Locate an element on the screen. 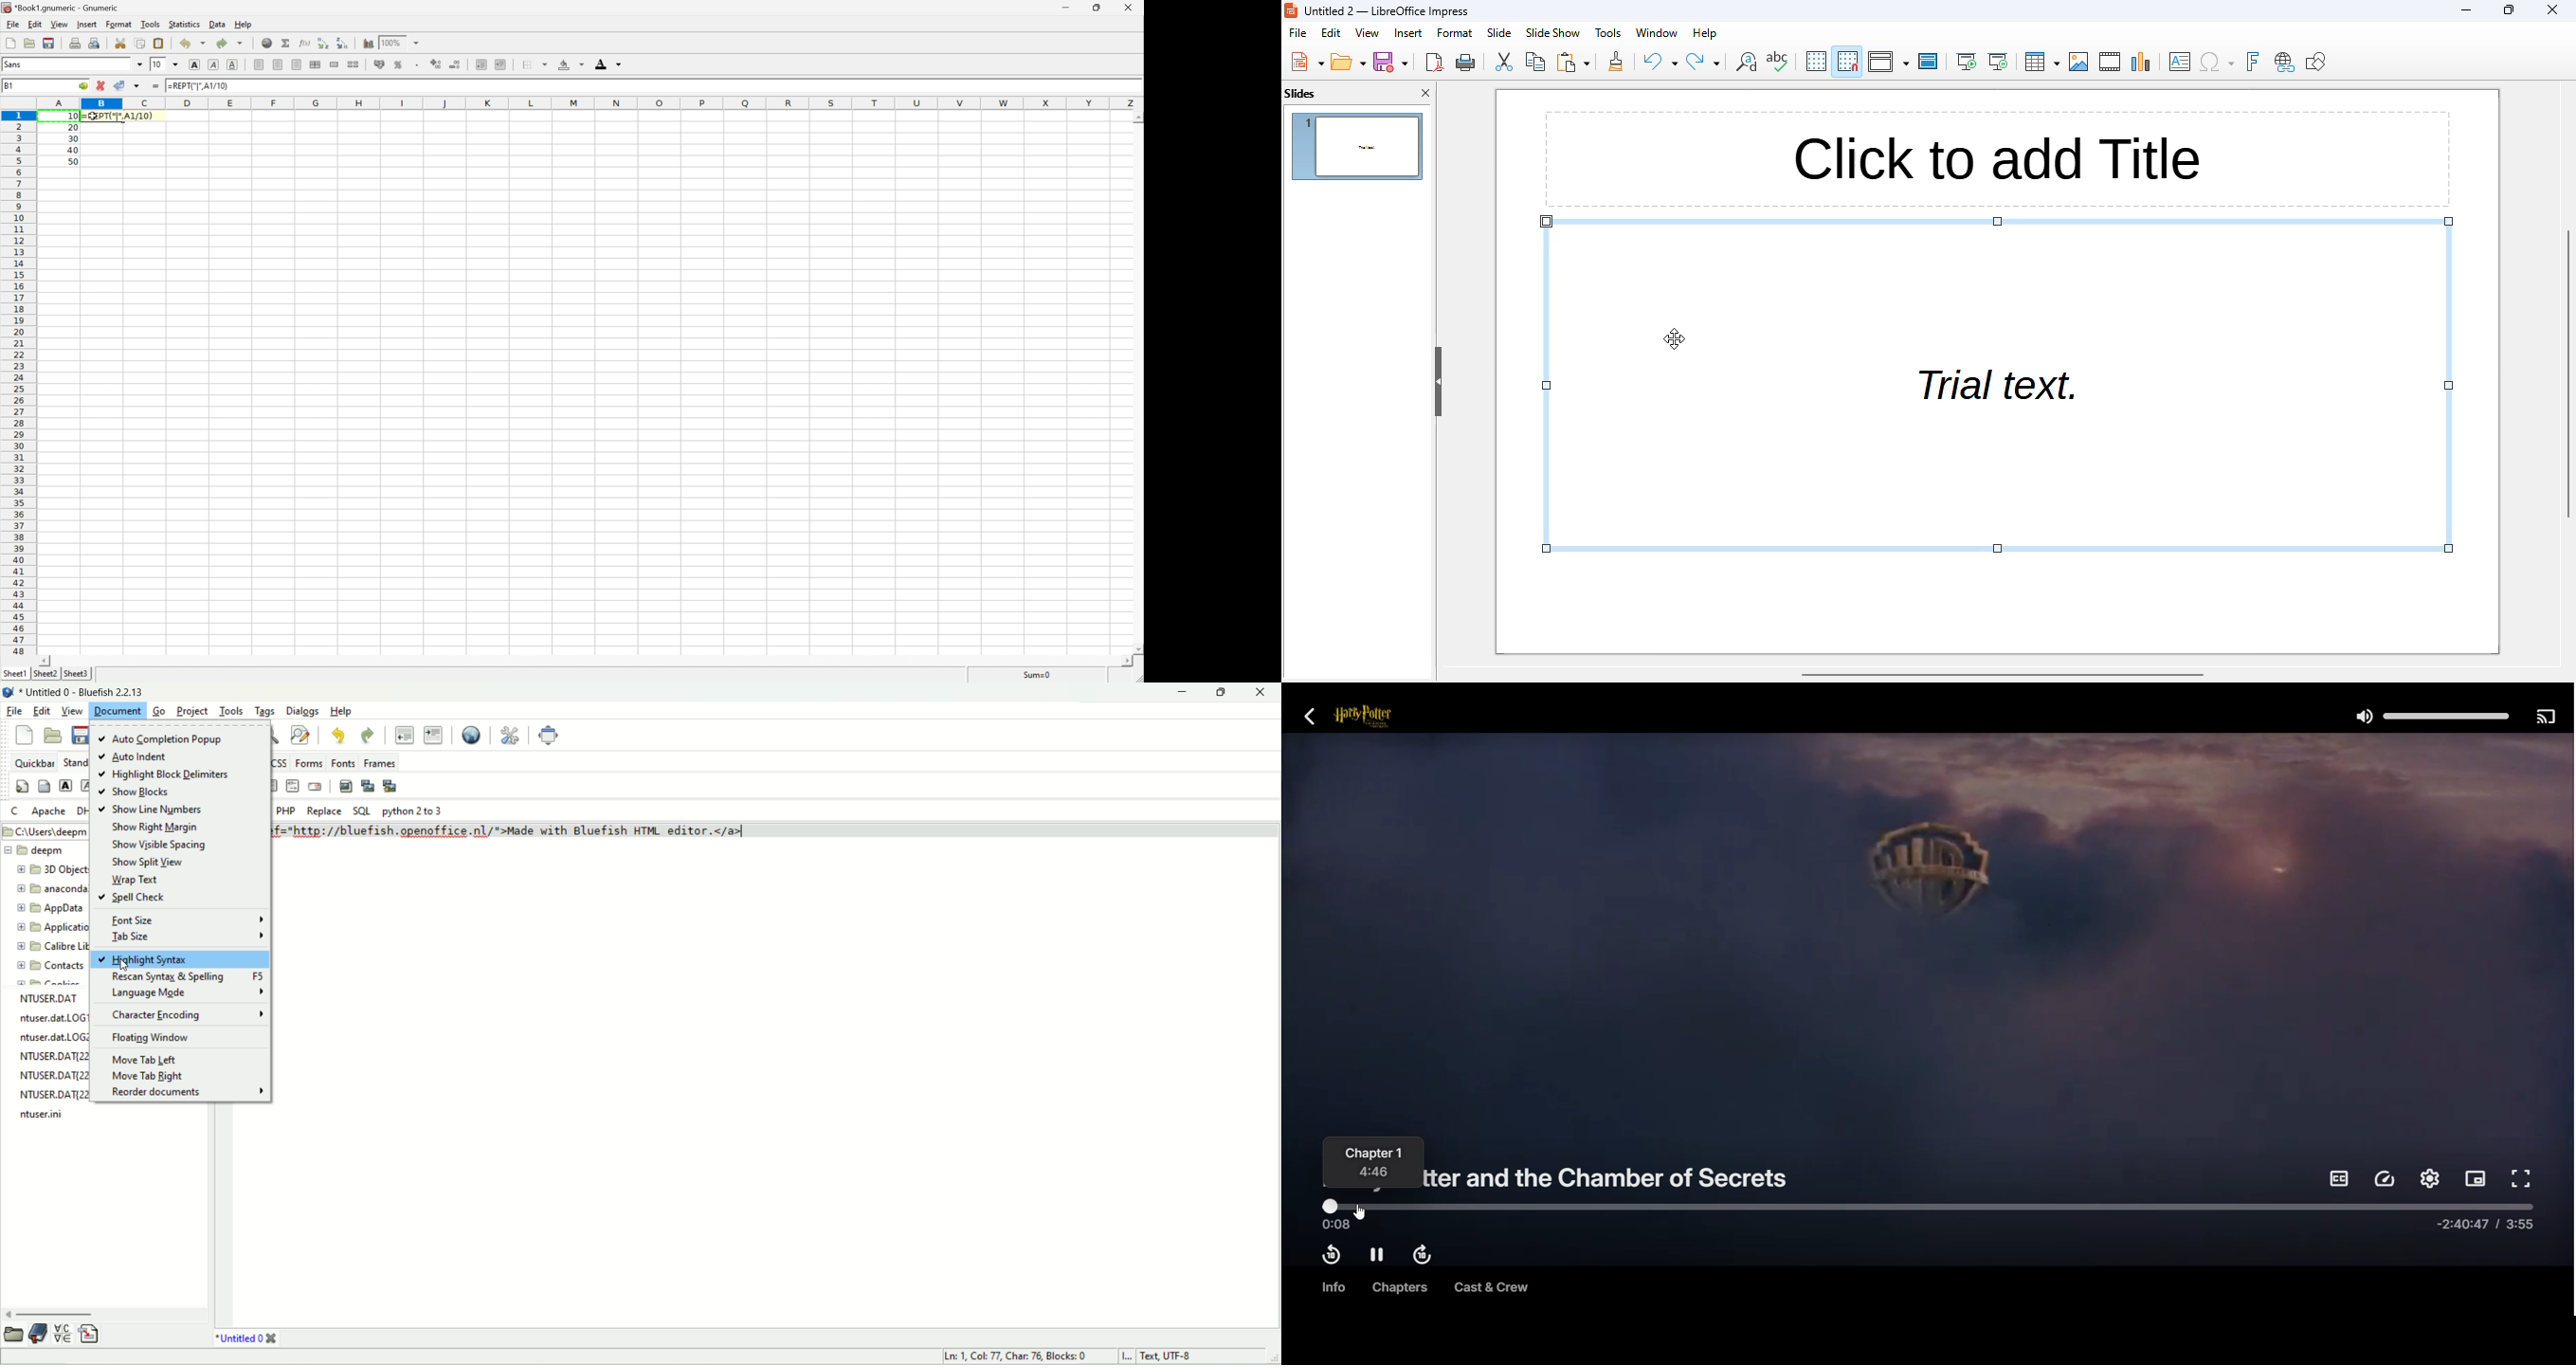 Image resolution: width=2576 pixels, height=1372 pixels. help is located at coordinates (1704, 33).